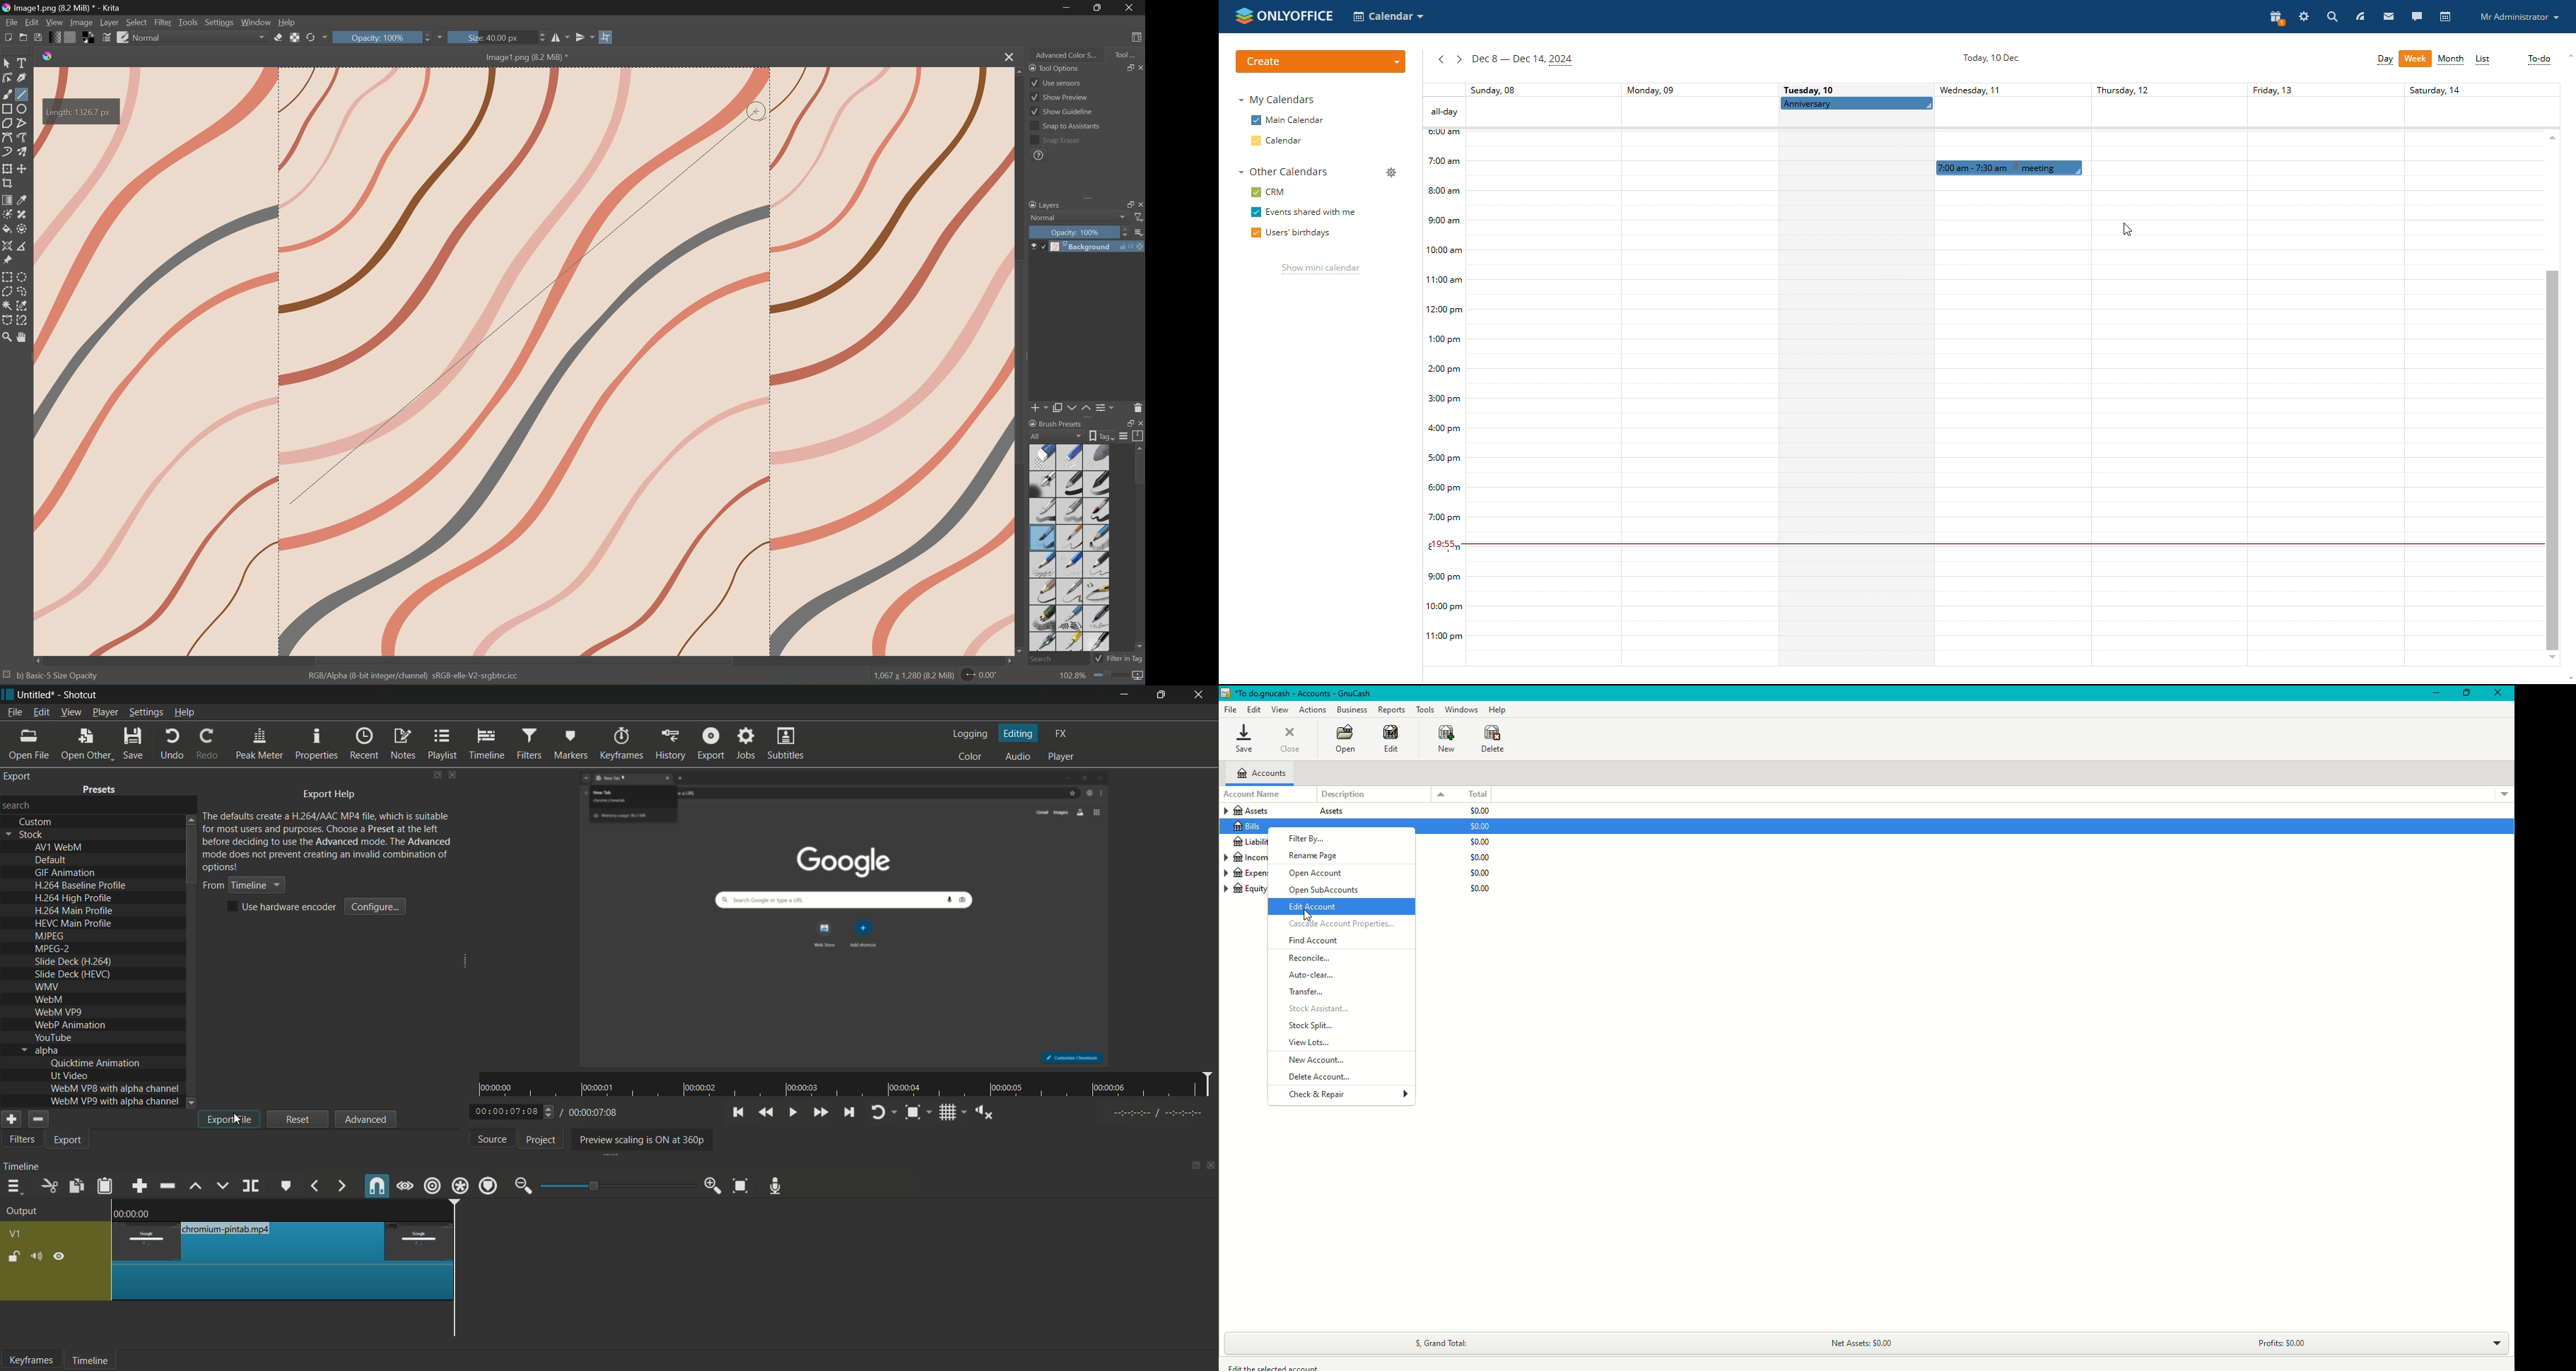  Describe the element at coordinates (23, 94) in the screenshot. I see `Line tool` at that location.